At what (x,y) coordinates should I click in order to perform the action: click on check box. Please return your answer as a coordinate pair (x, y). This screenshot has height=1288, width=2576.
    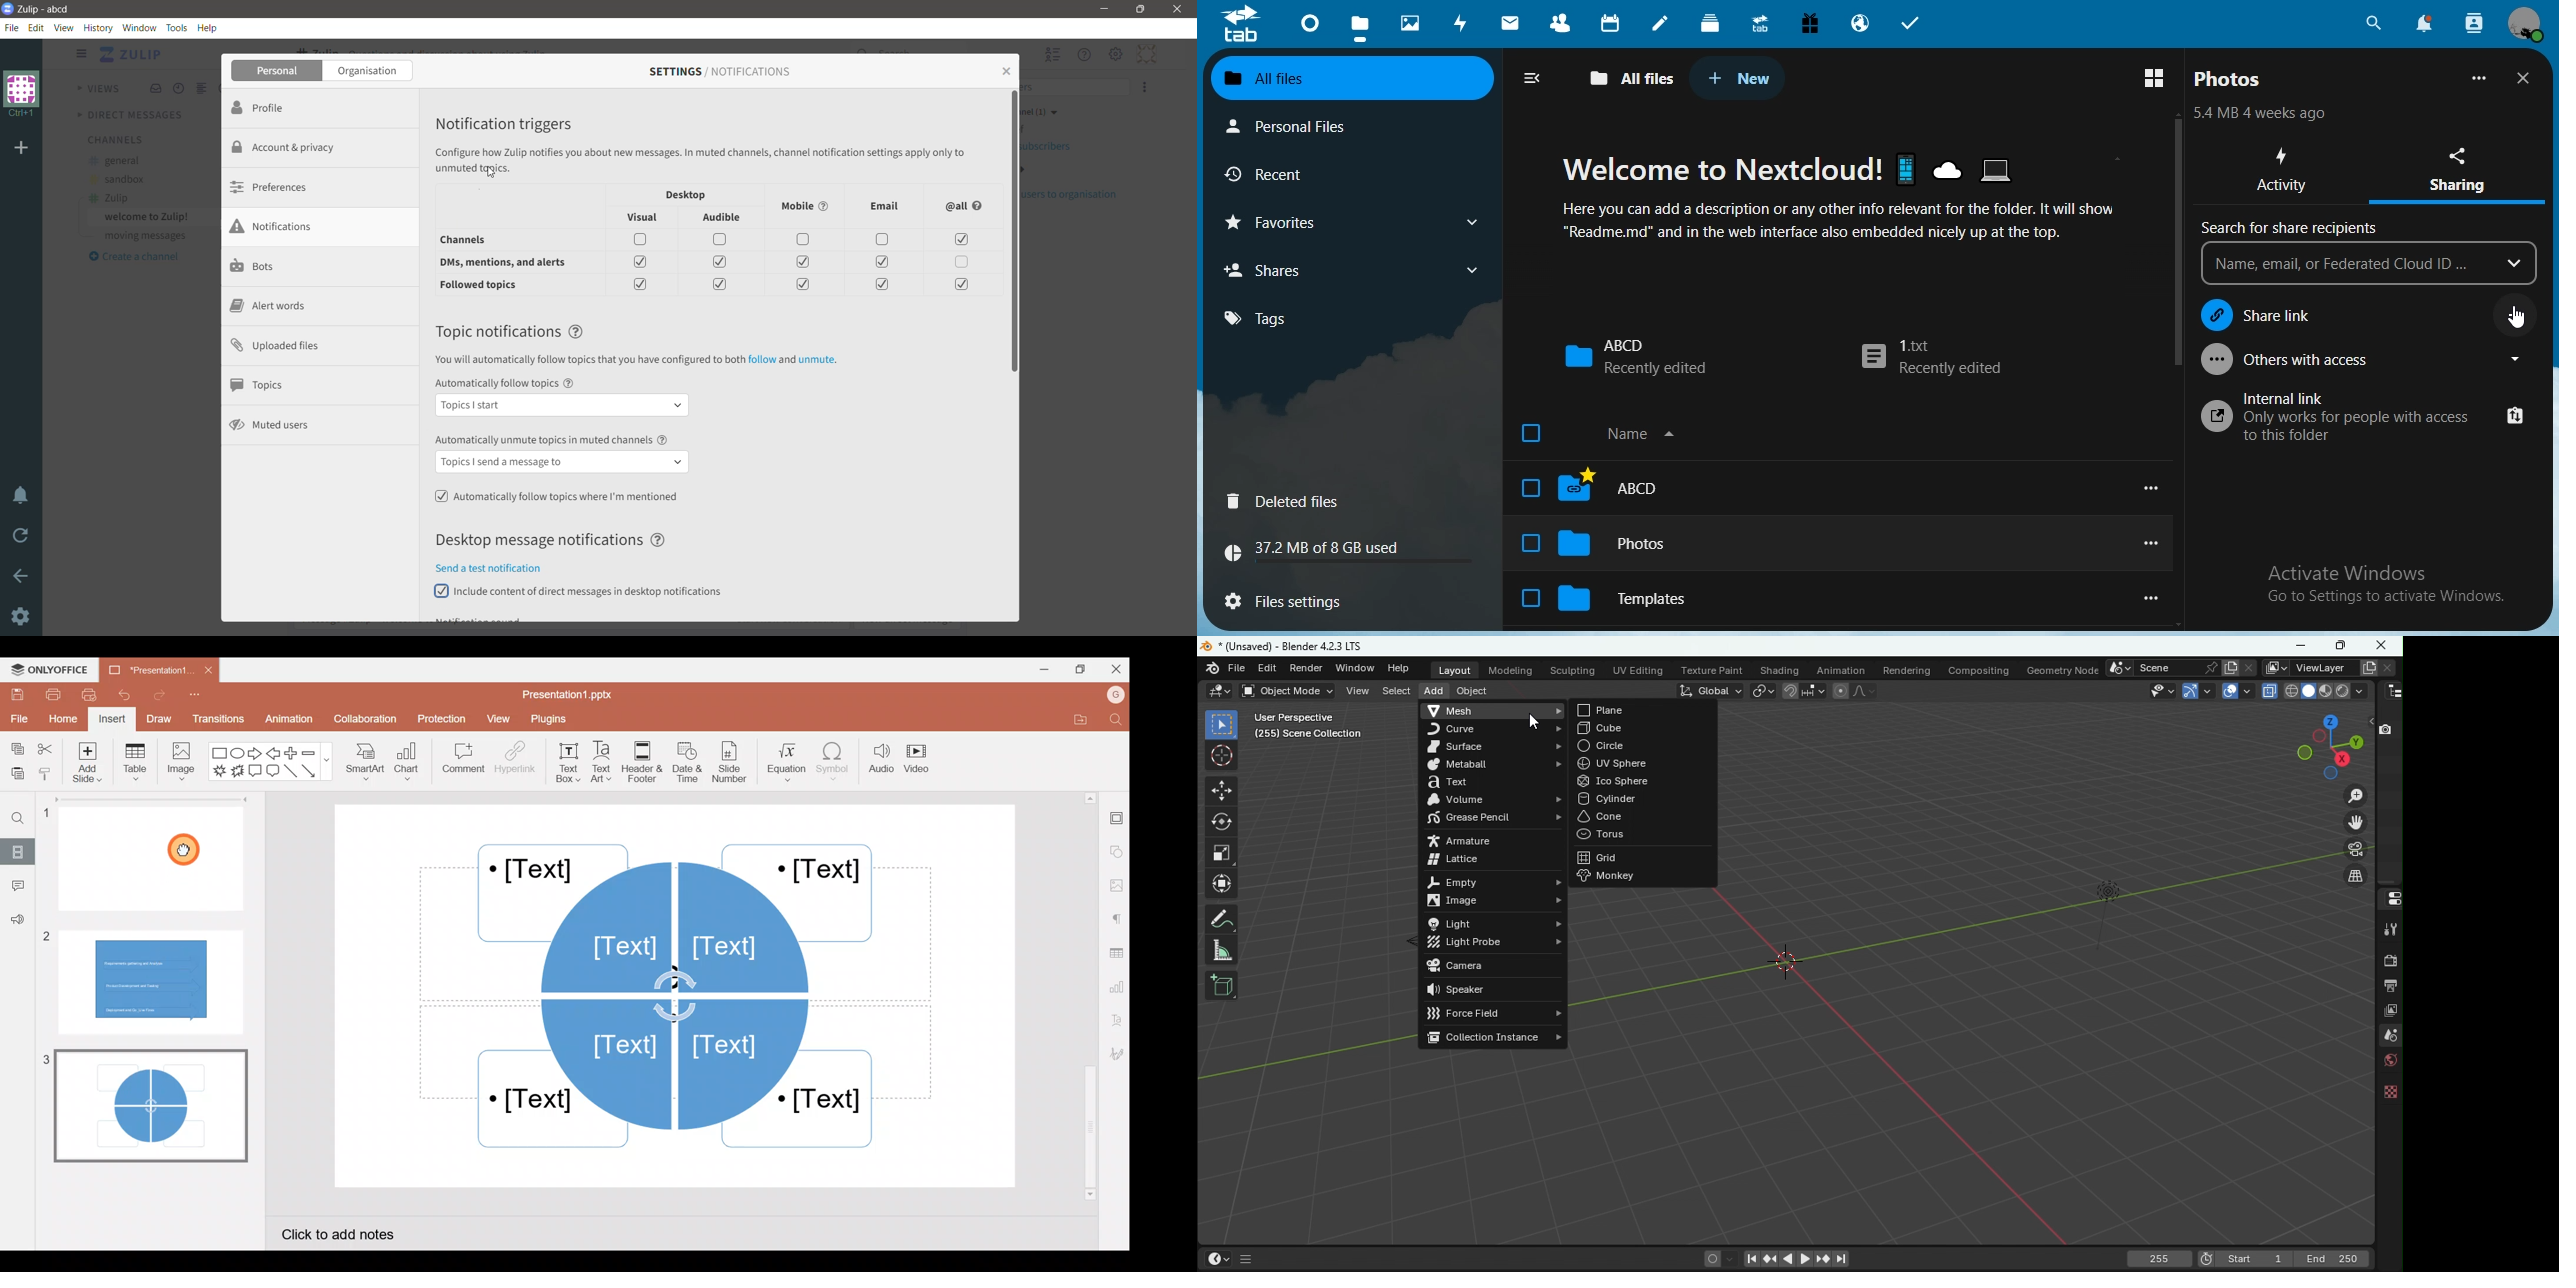
    Looking at the image, I should click on (958, 284).